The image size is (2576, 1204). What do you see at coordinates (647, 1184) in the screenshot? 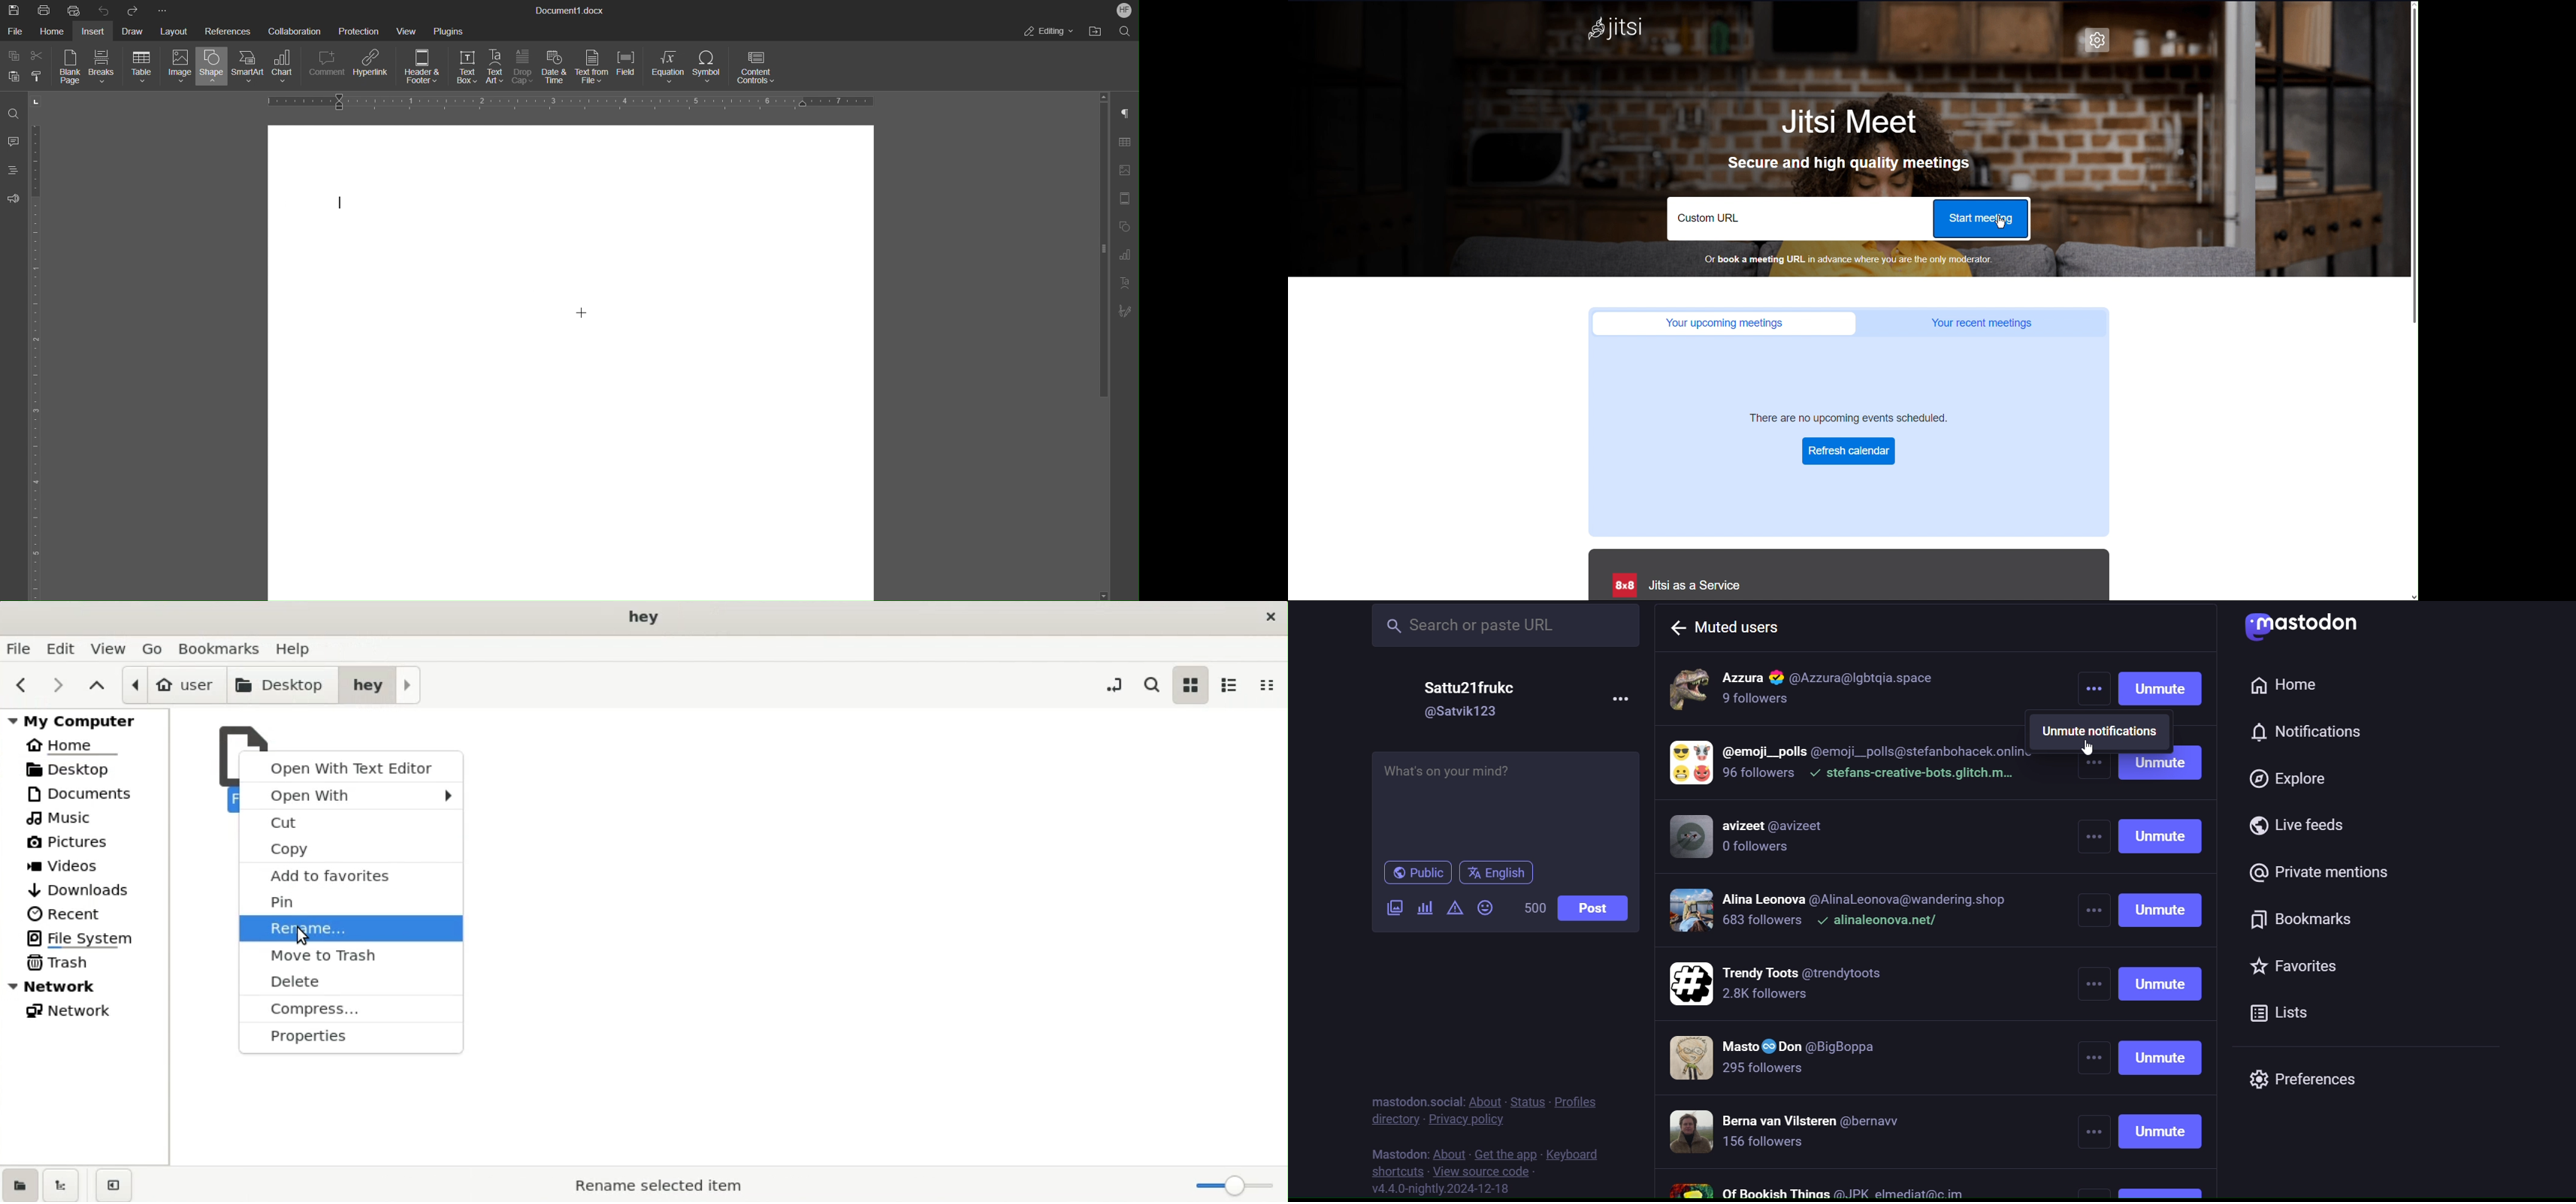
I see `description` at bounding box center [647, 1184].